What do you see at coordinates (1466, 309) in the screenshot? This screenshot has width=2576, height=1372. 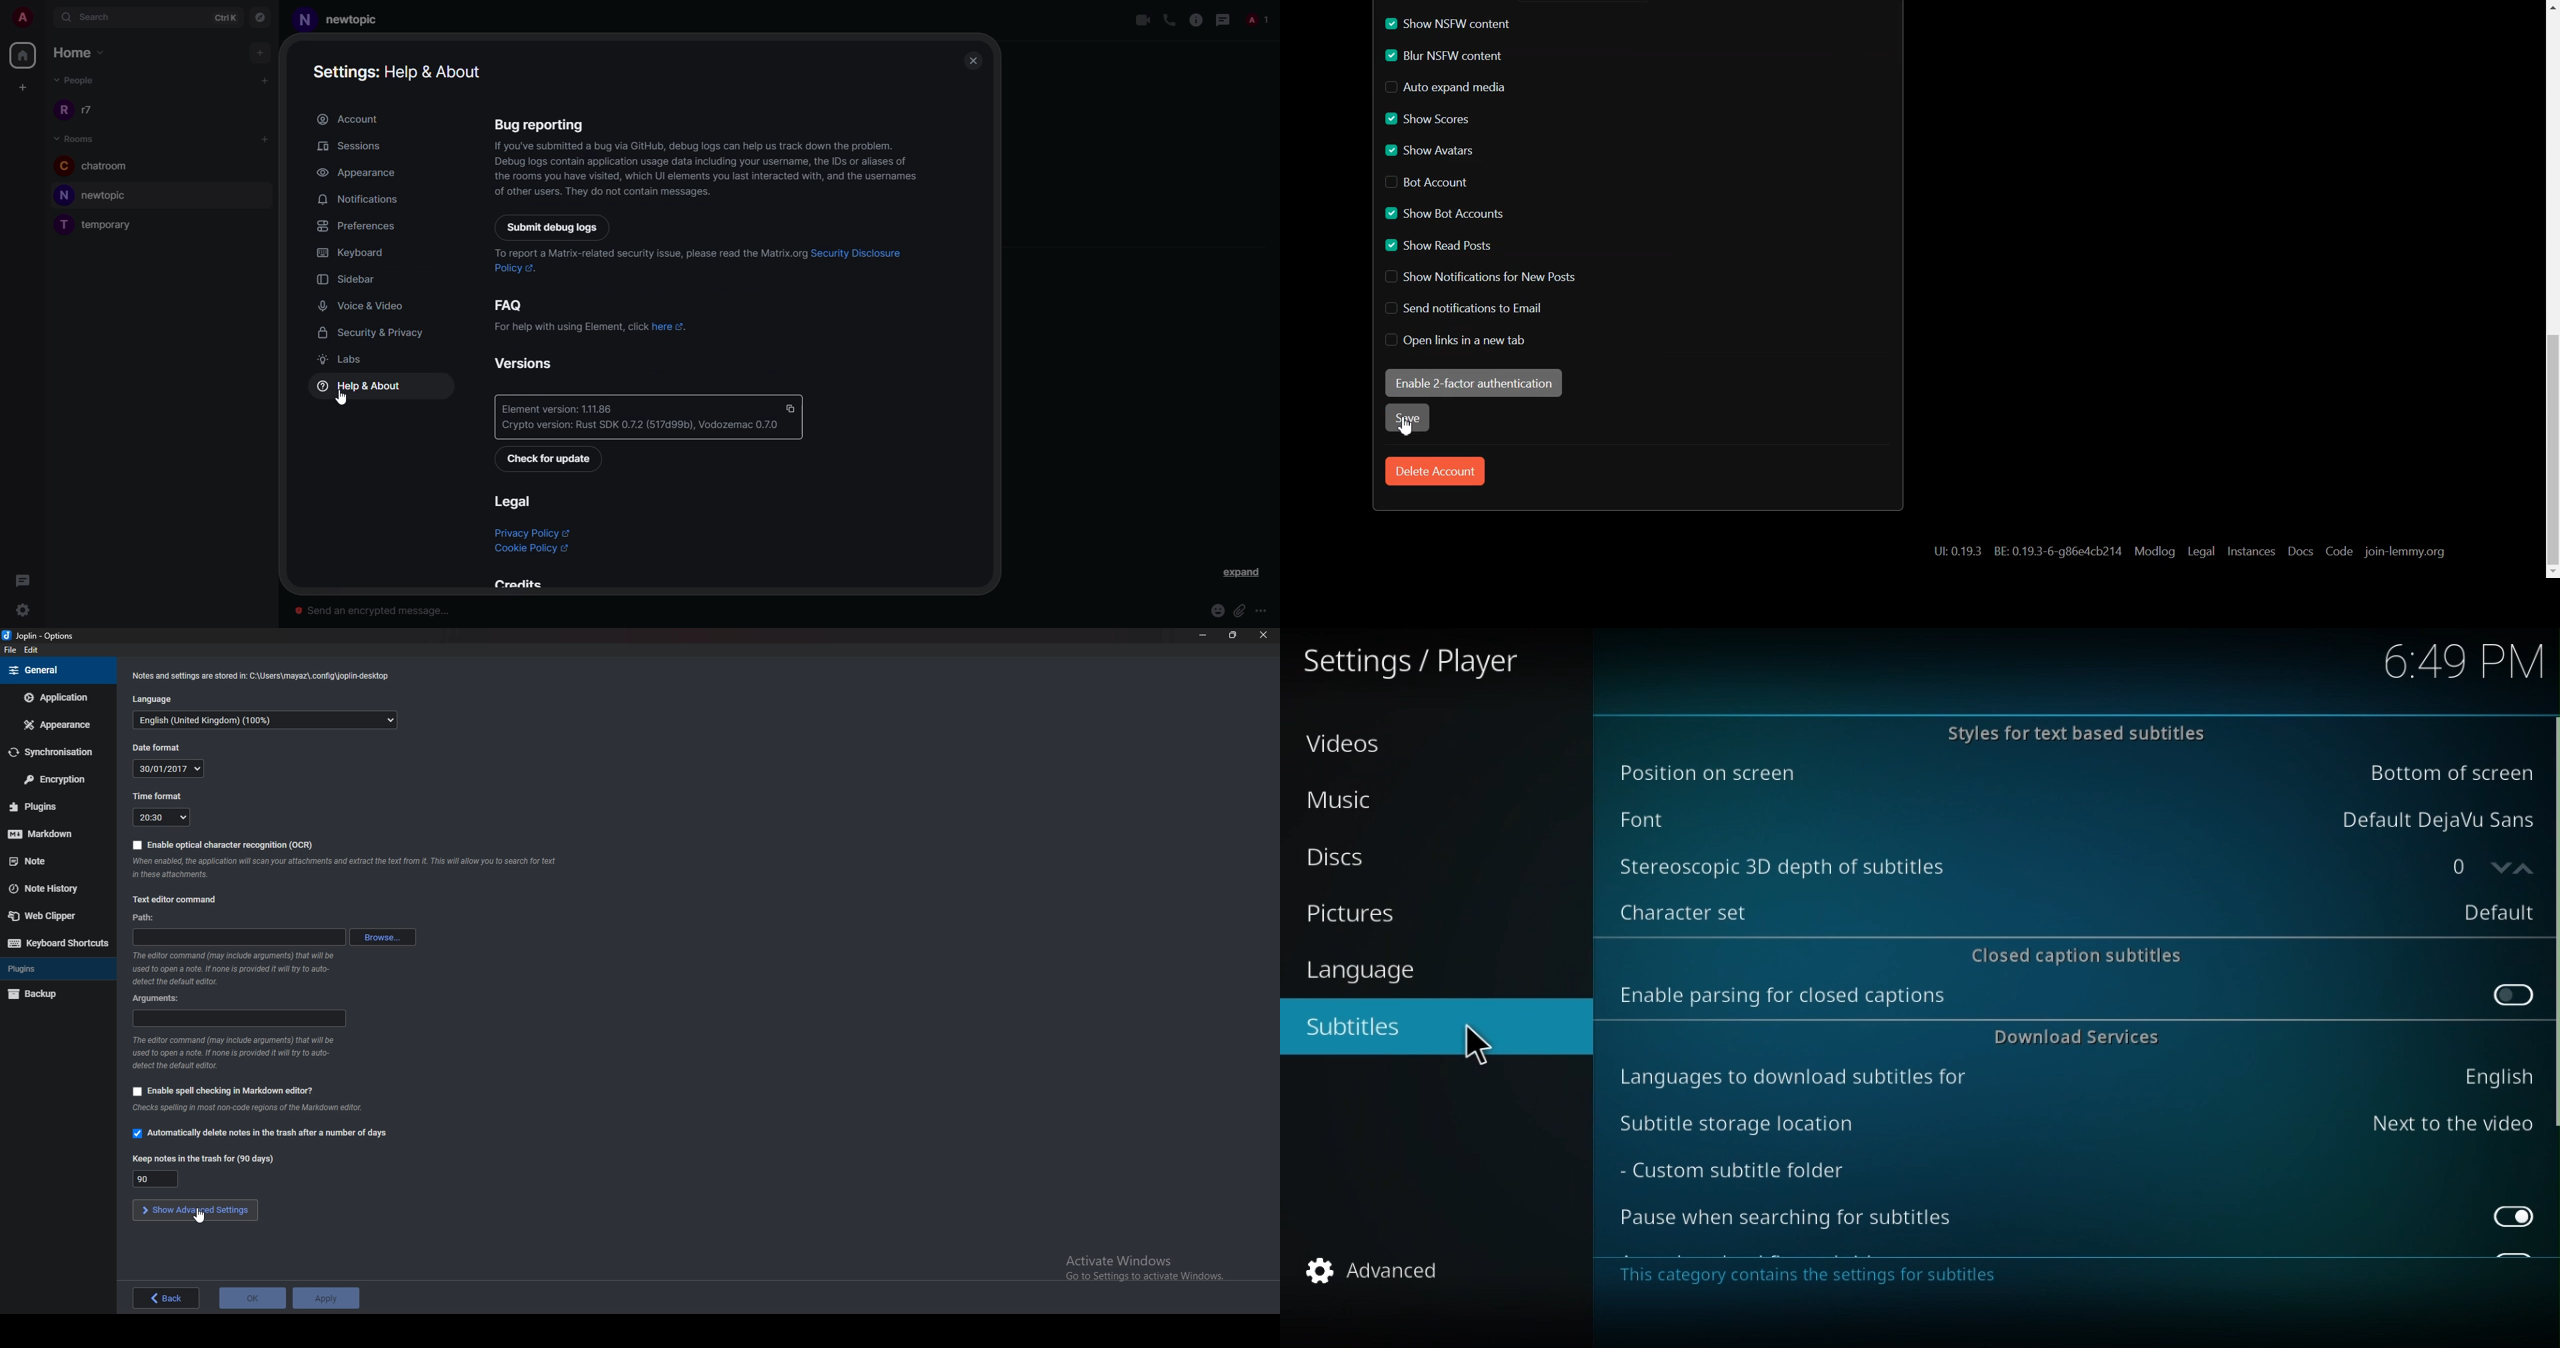 I see `Disable Send notifications to Email` at bounding box center [1466, 309].